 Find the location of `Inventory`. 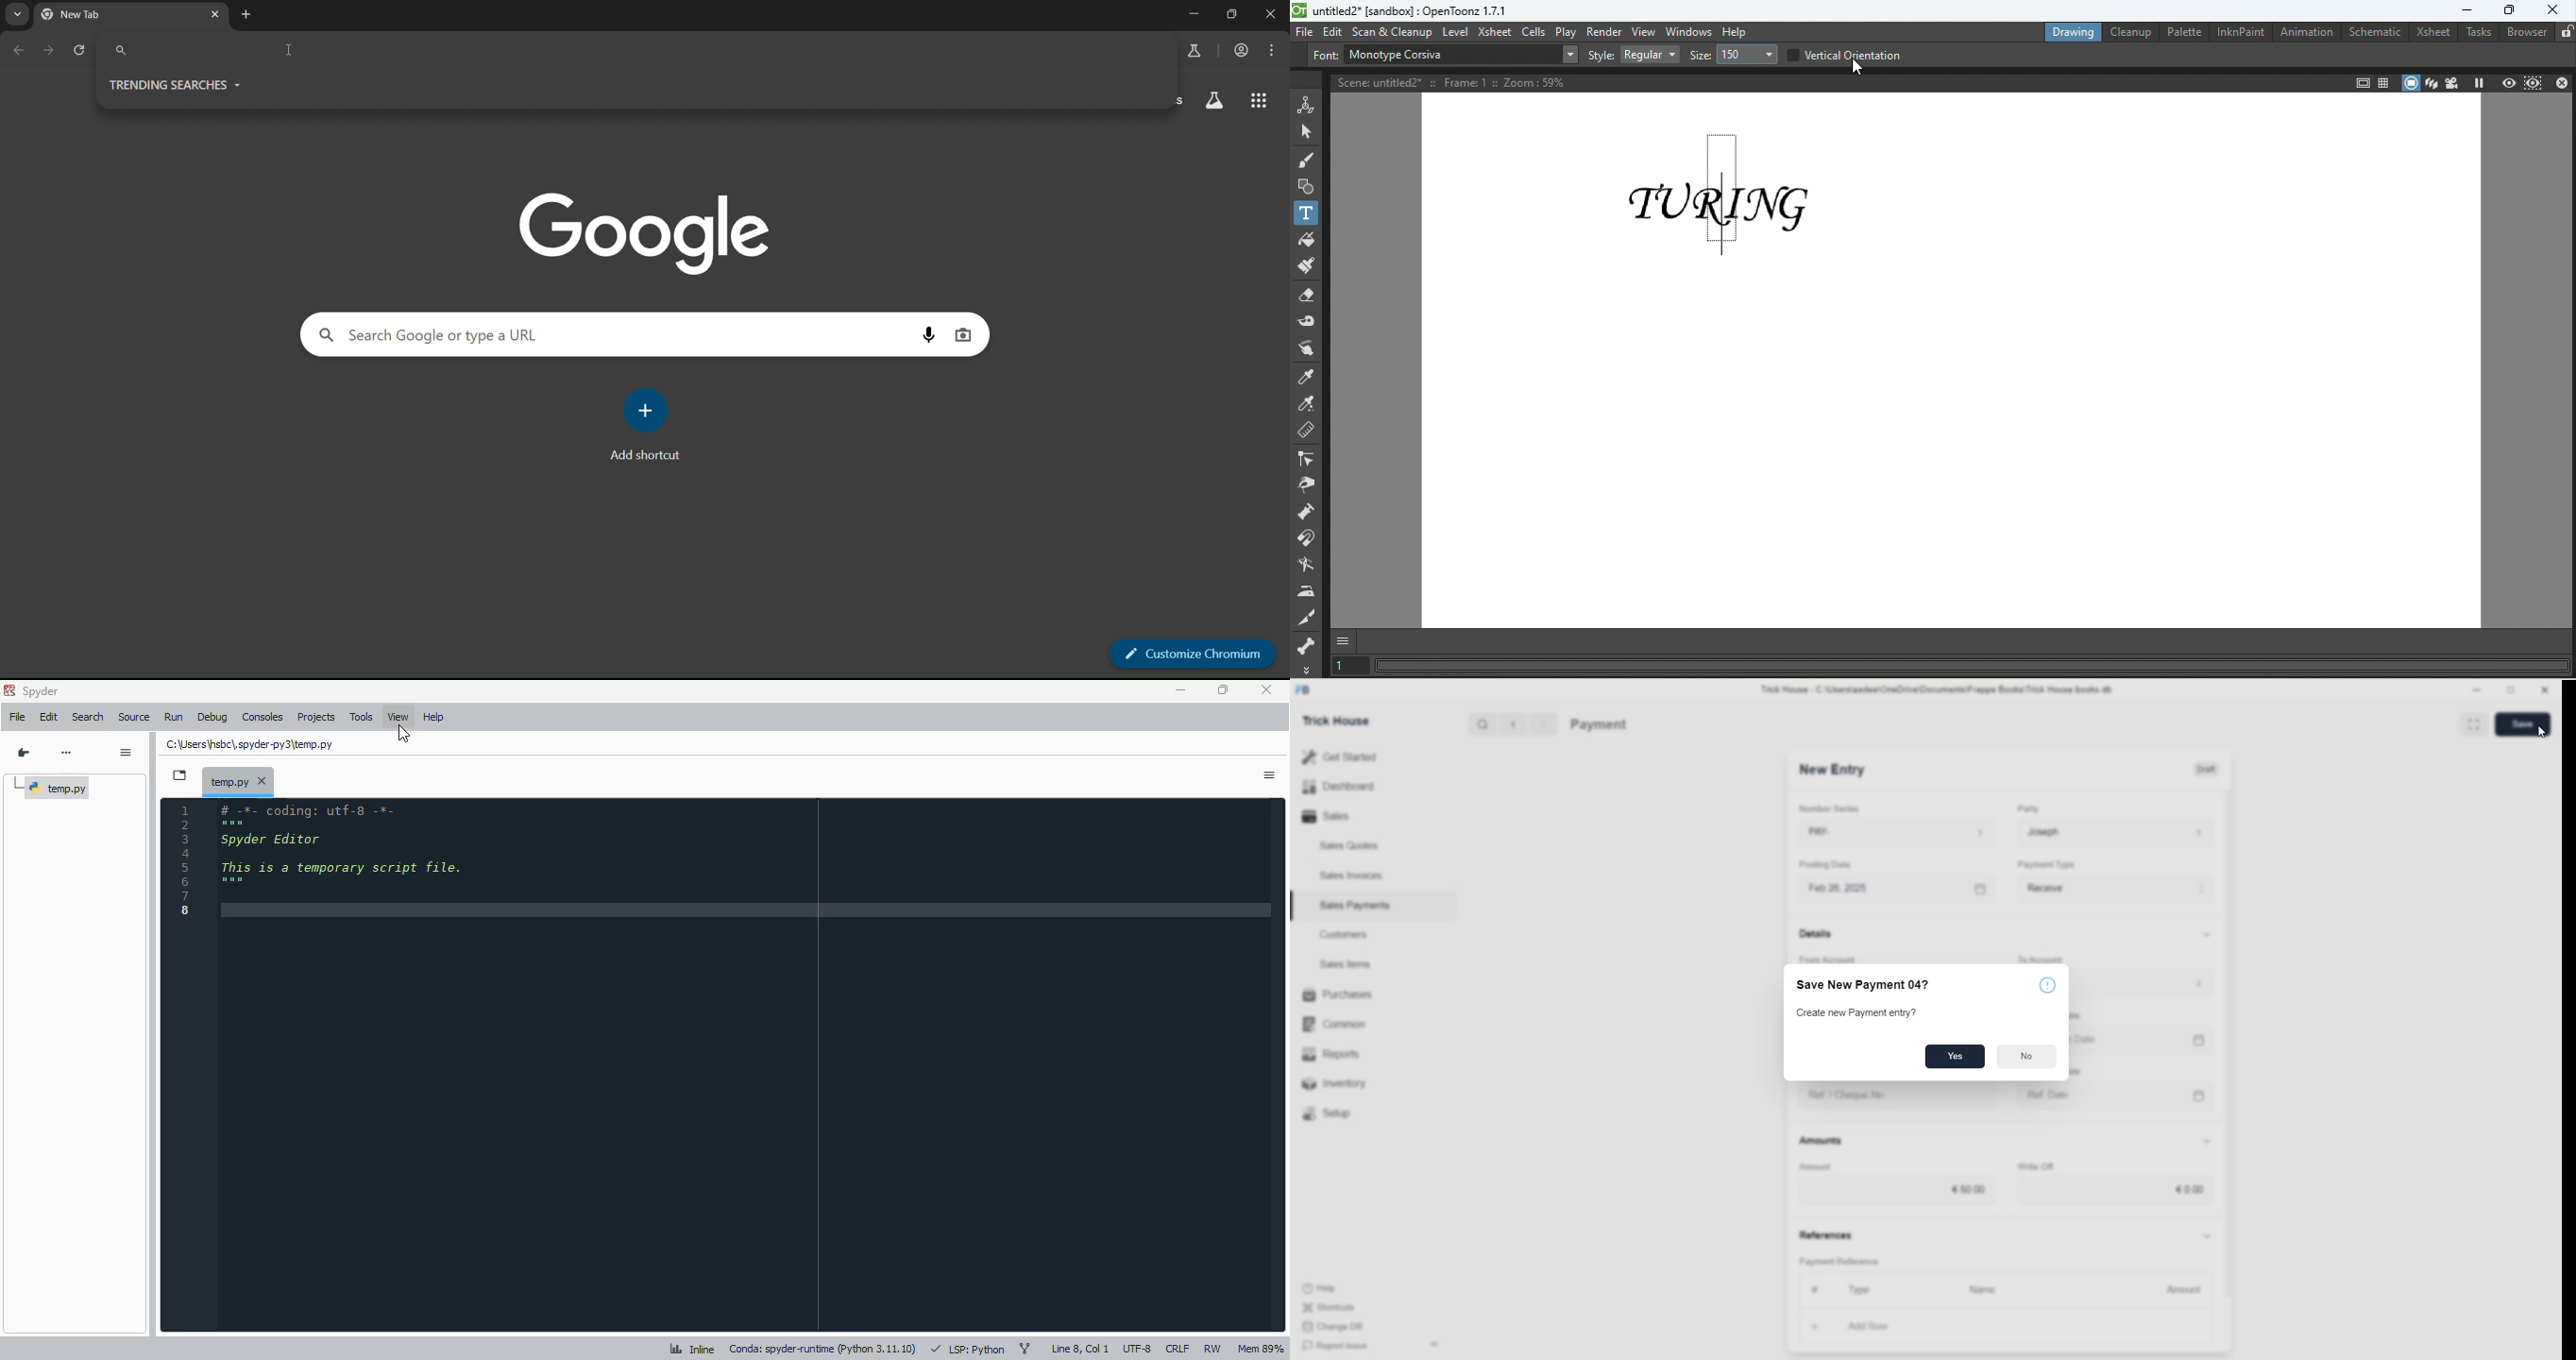

Inventory is located at coordinates (1350, 1082).